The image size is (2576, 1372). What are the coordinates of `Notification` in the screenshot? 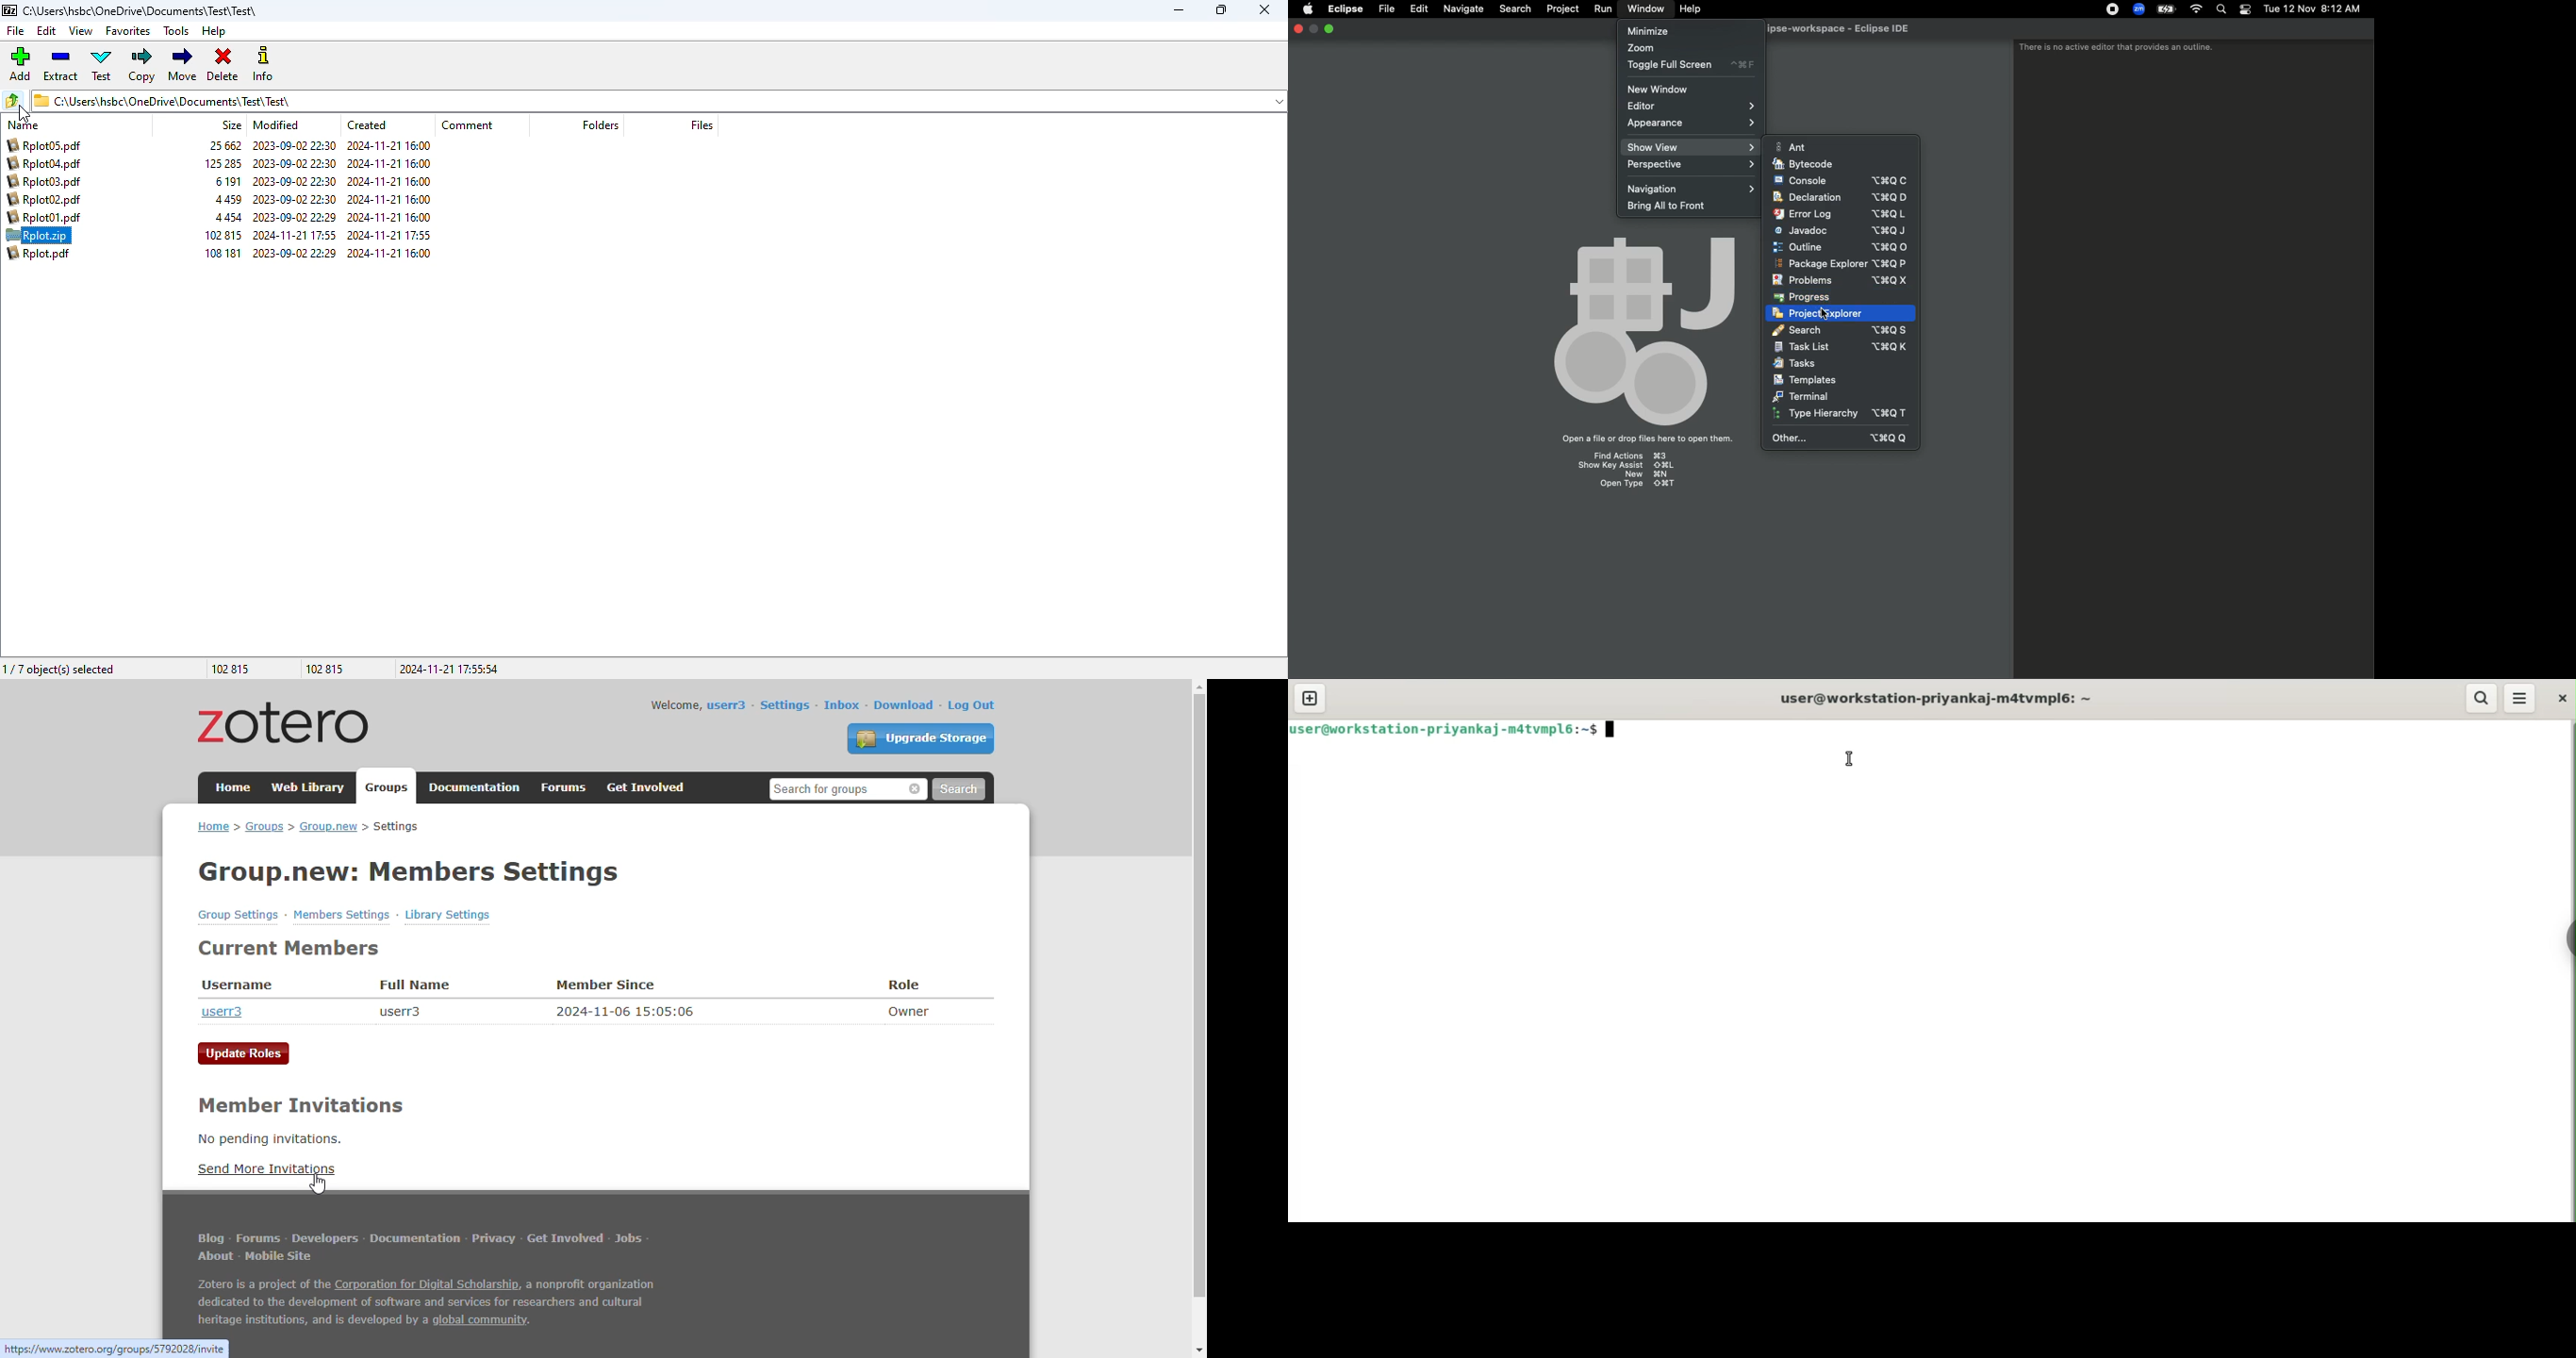 It's located at (2244, 10).